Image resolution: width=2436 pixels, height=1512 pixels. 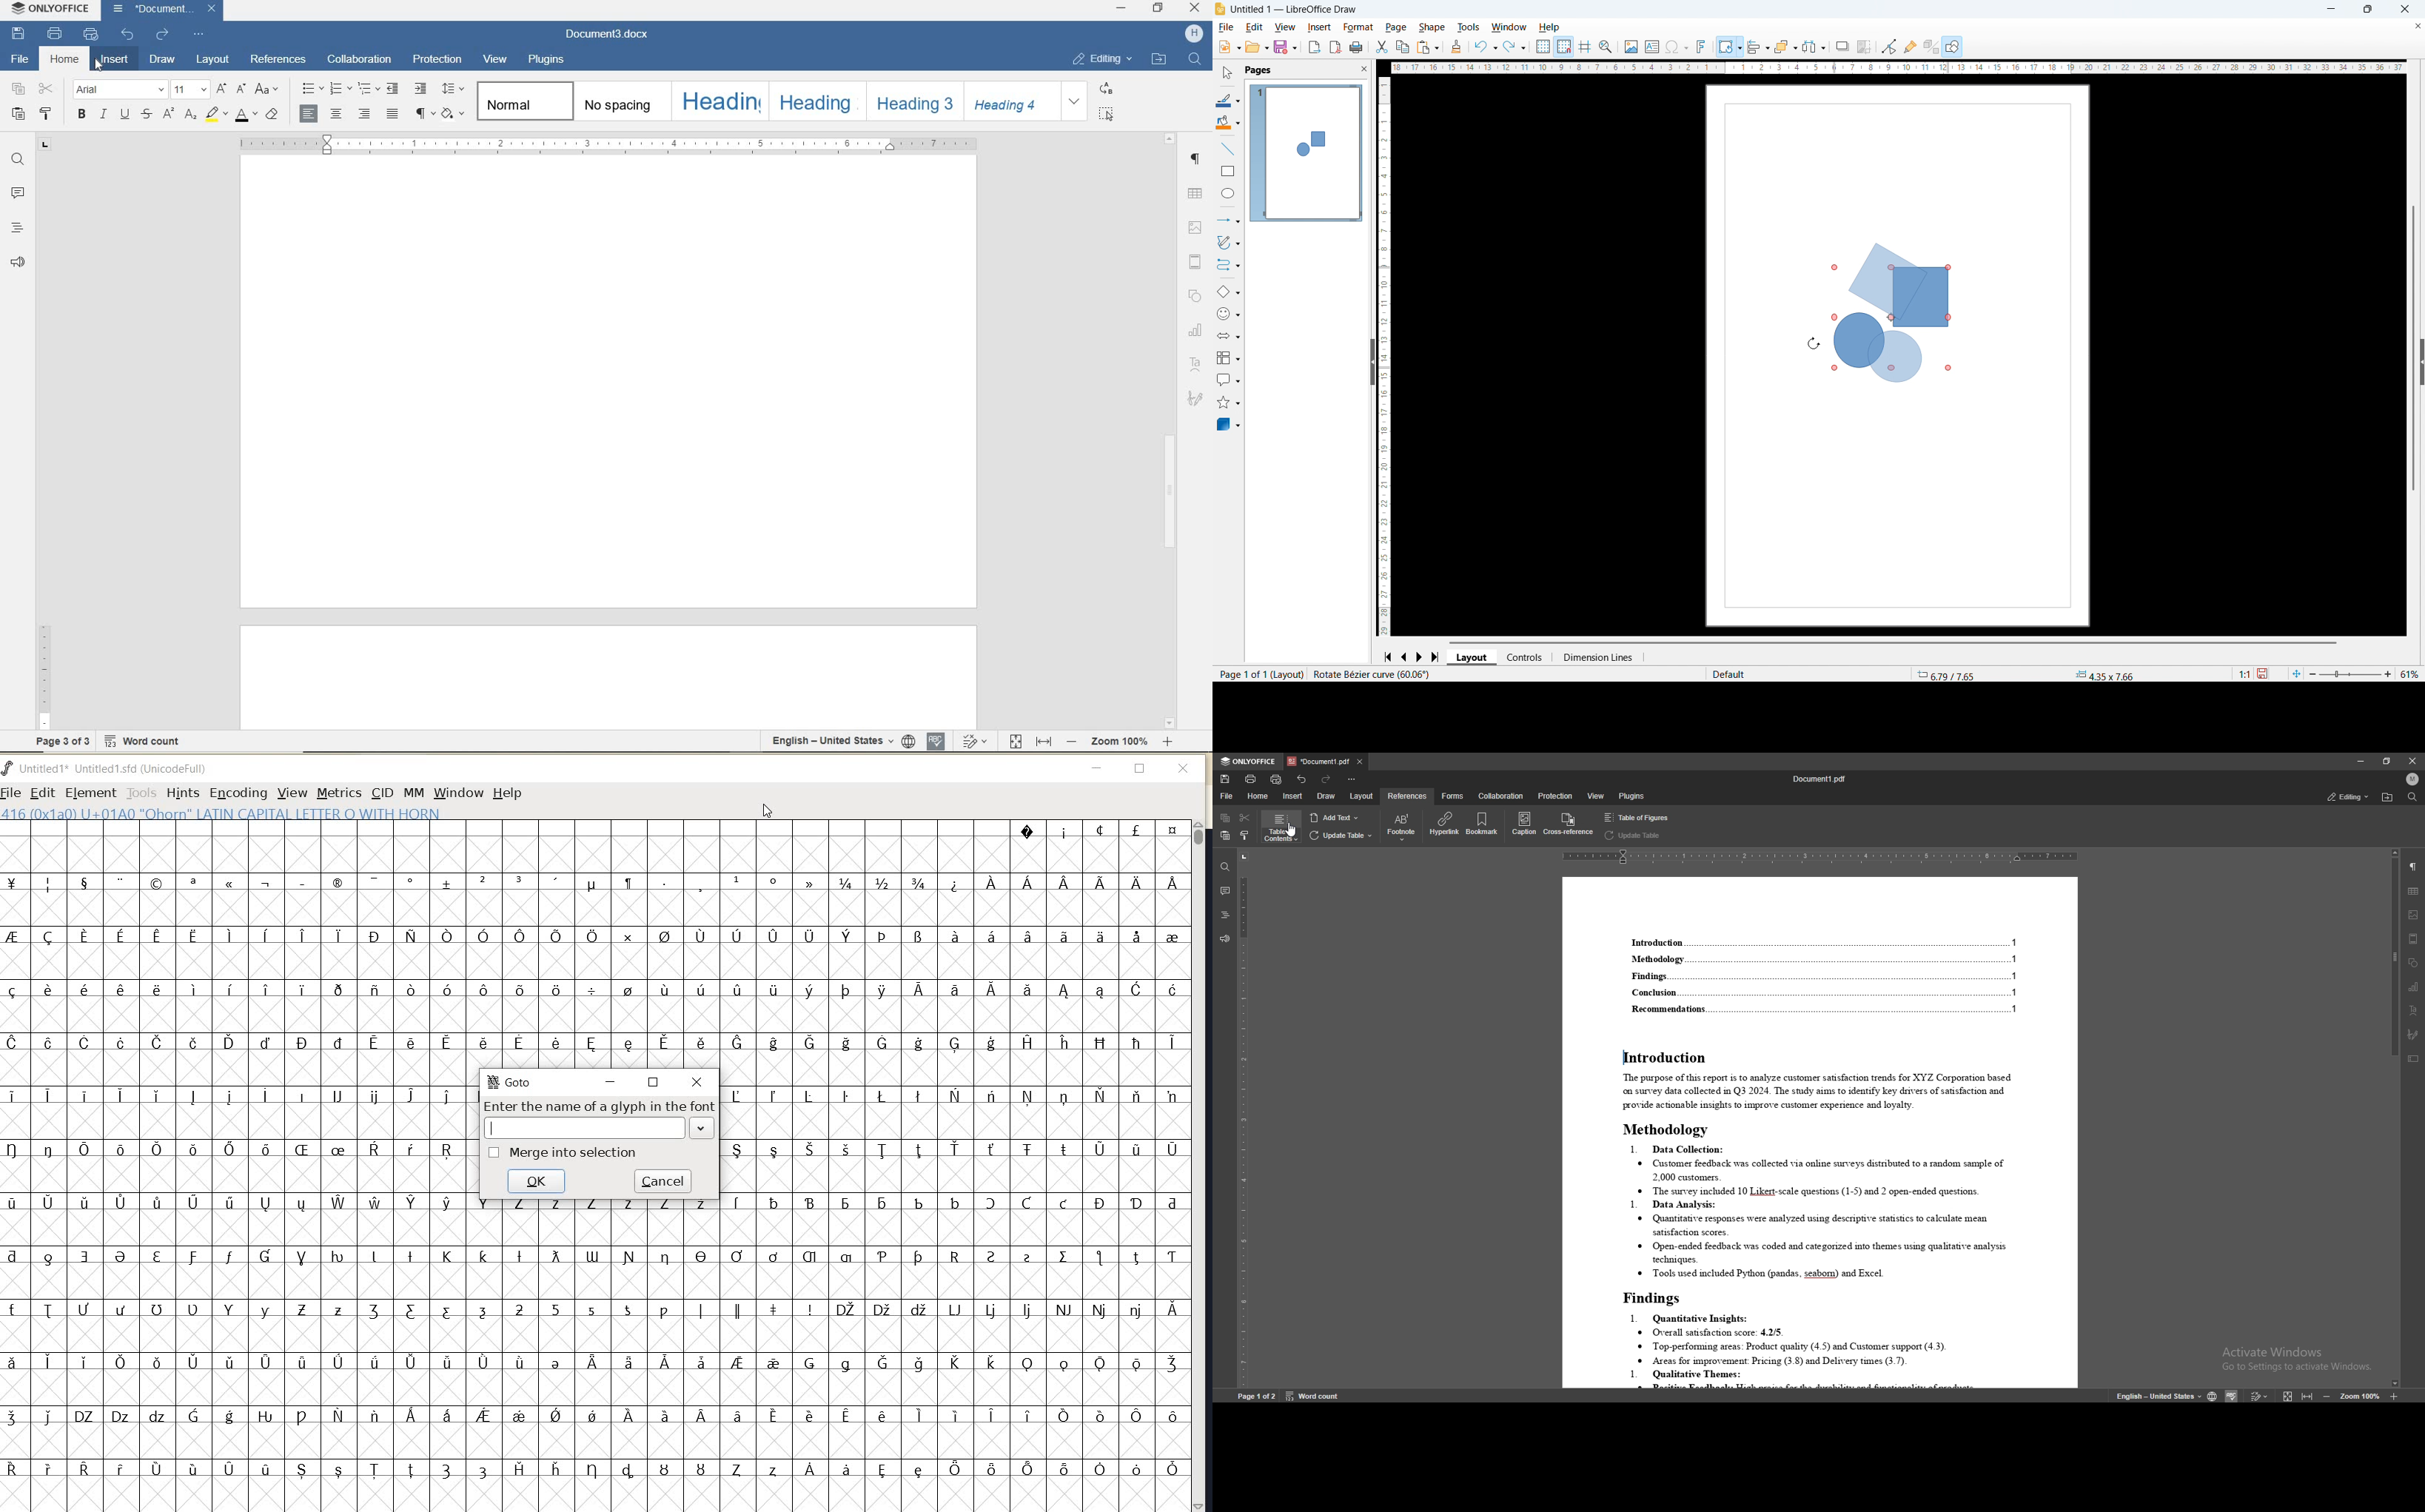 I want to click on line , so click(x=1228, y=148).